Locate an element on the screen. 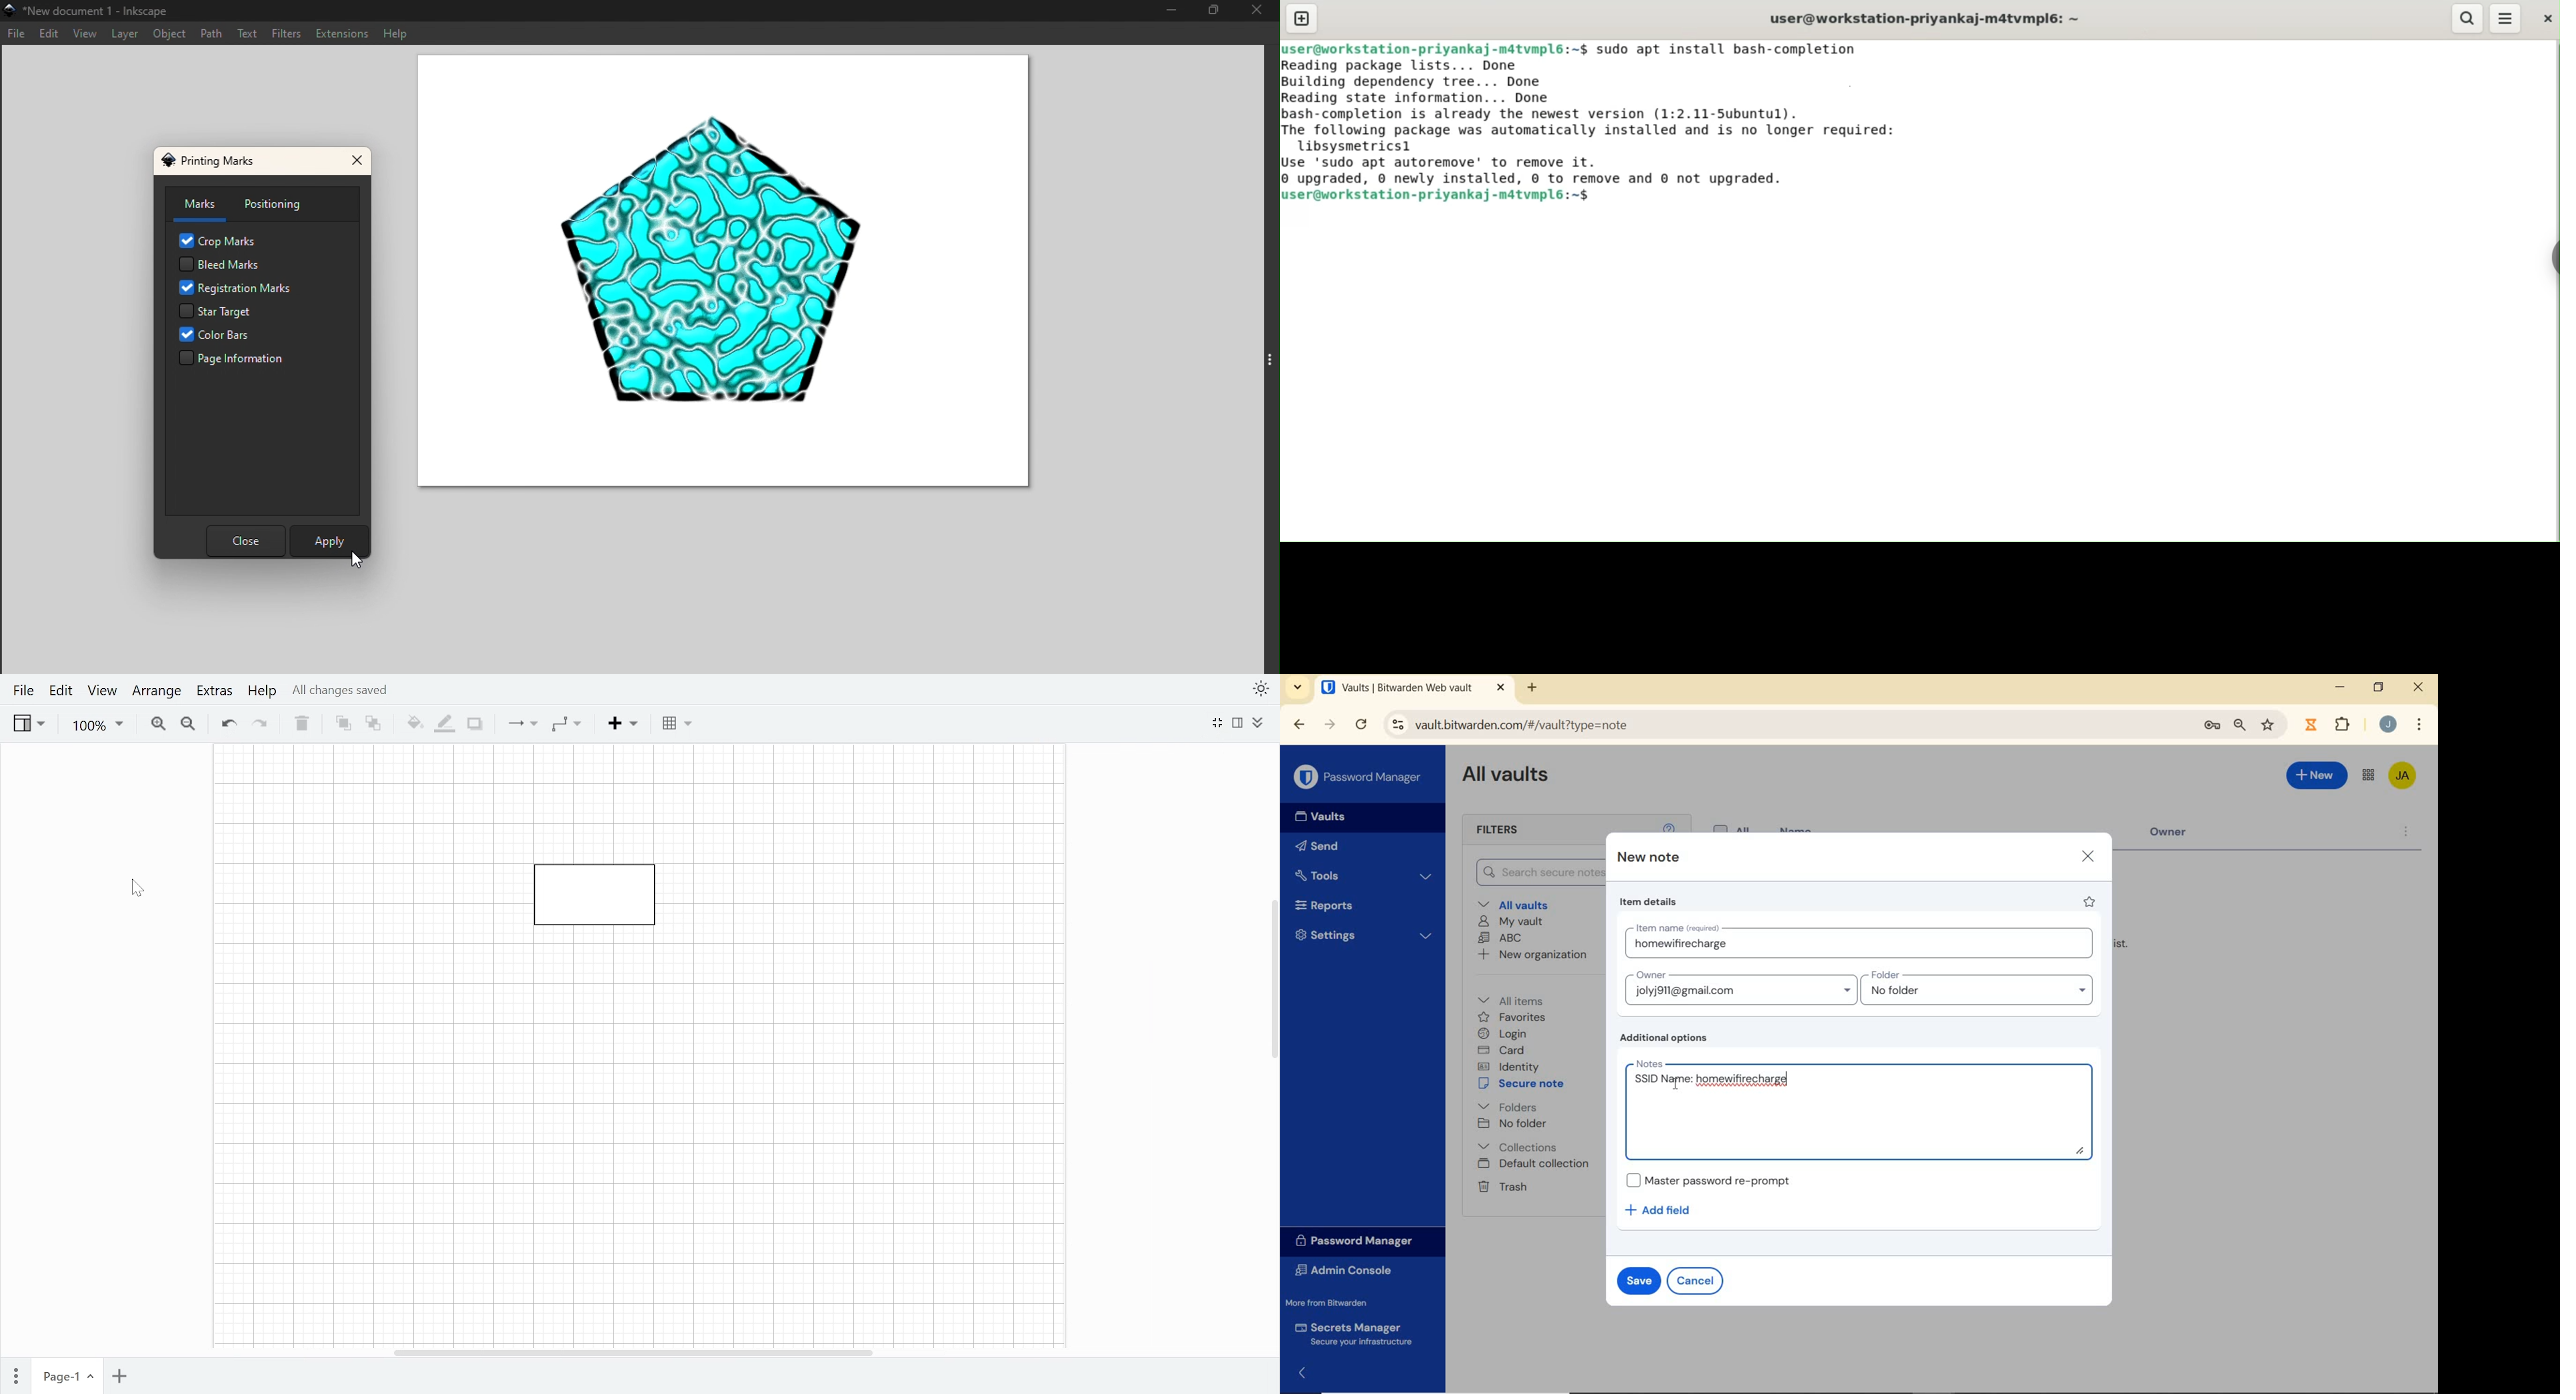 Image resolution: width=2576 pixels, height=1400 pixels. search tabs is located at coordinates (1299, 689).